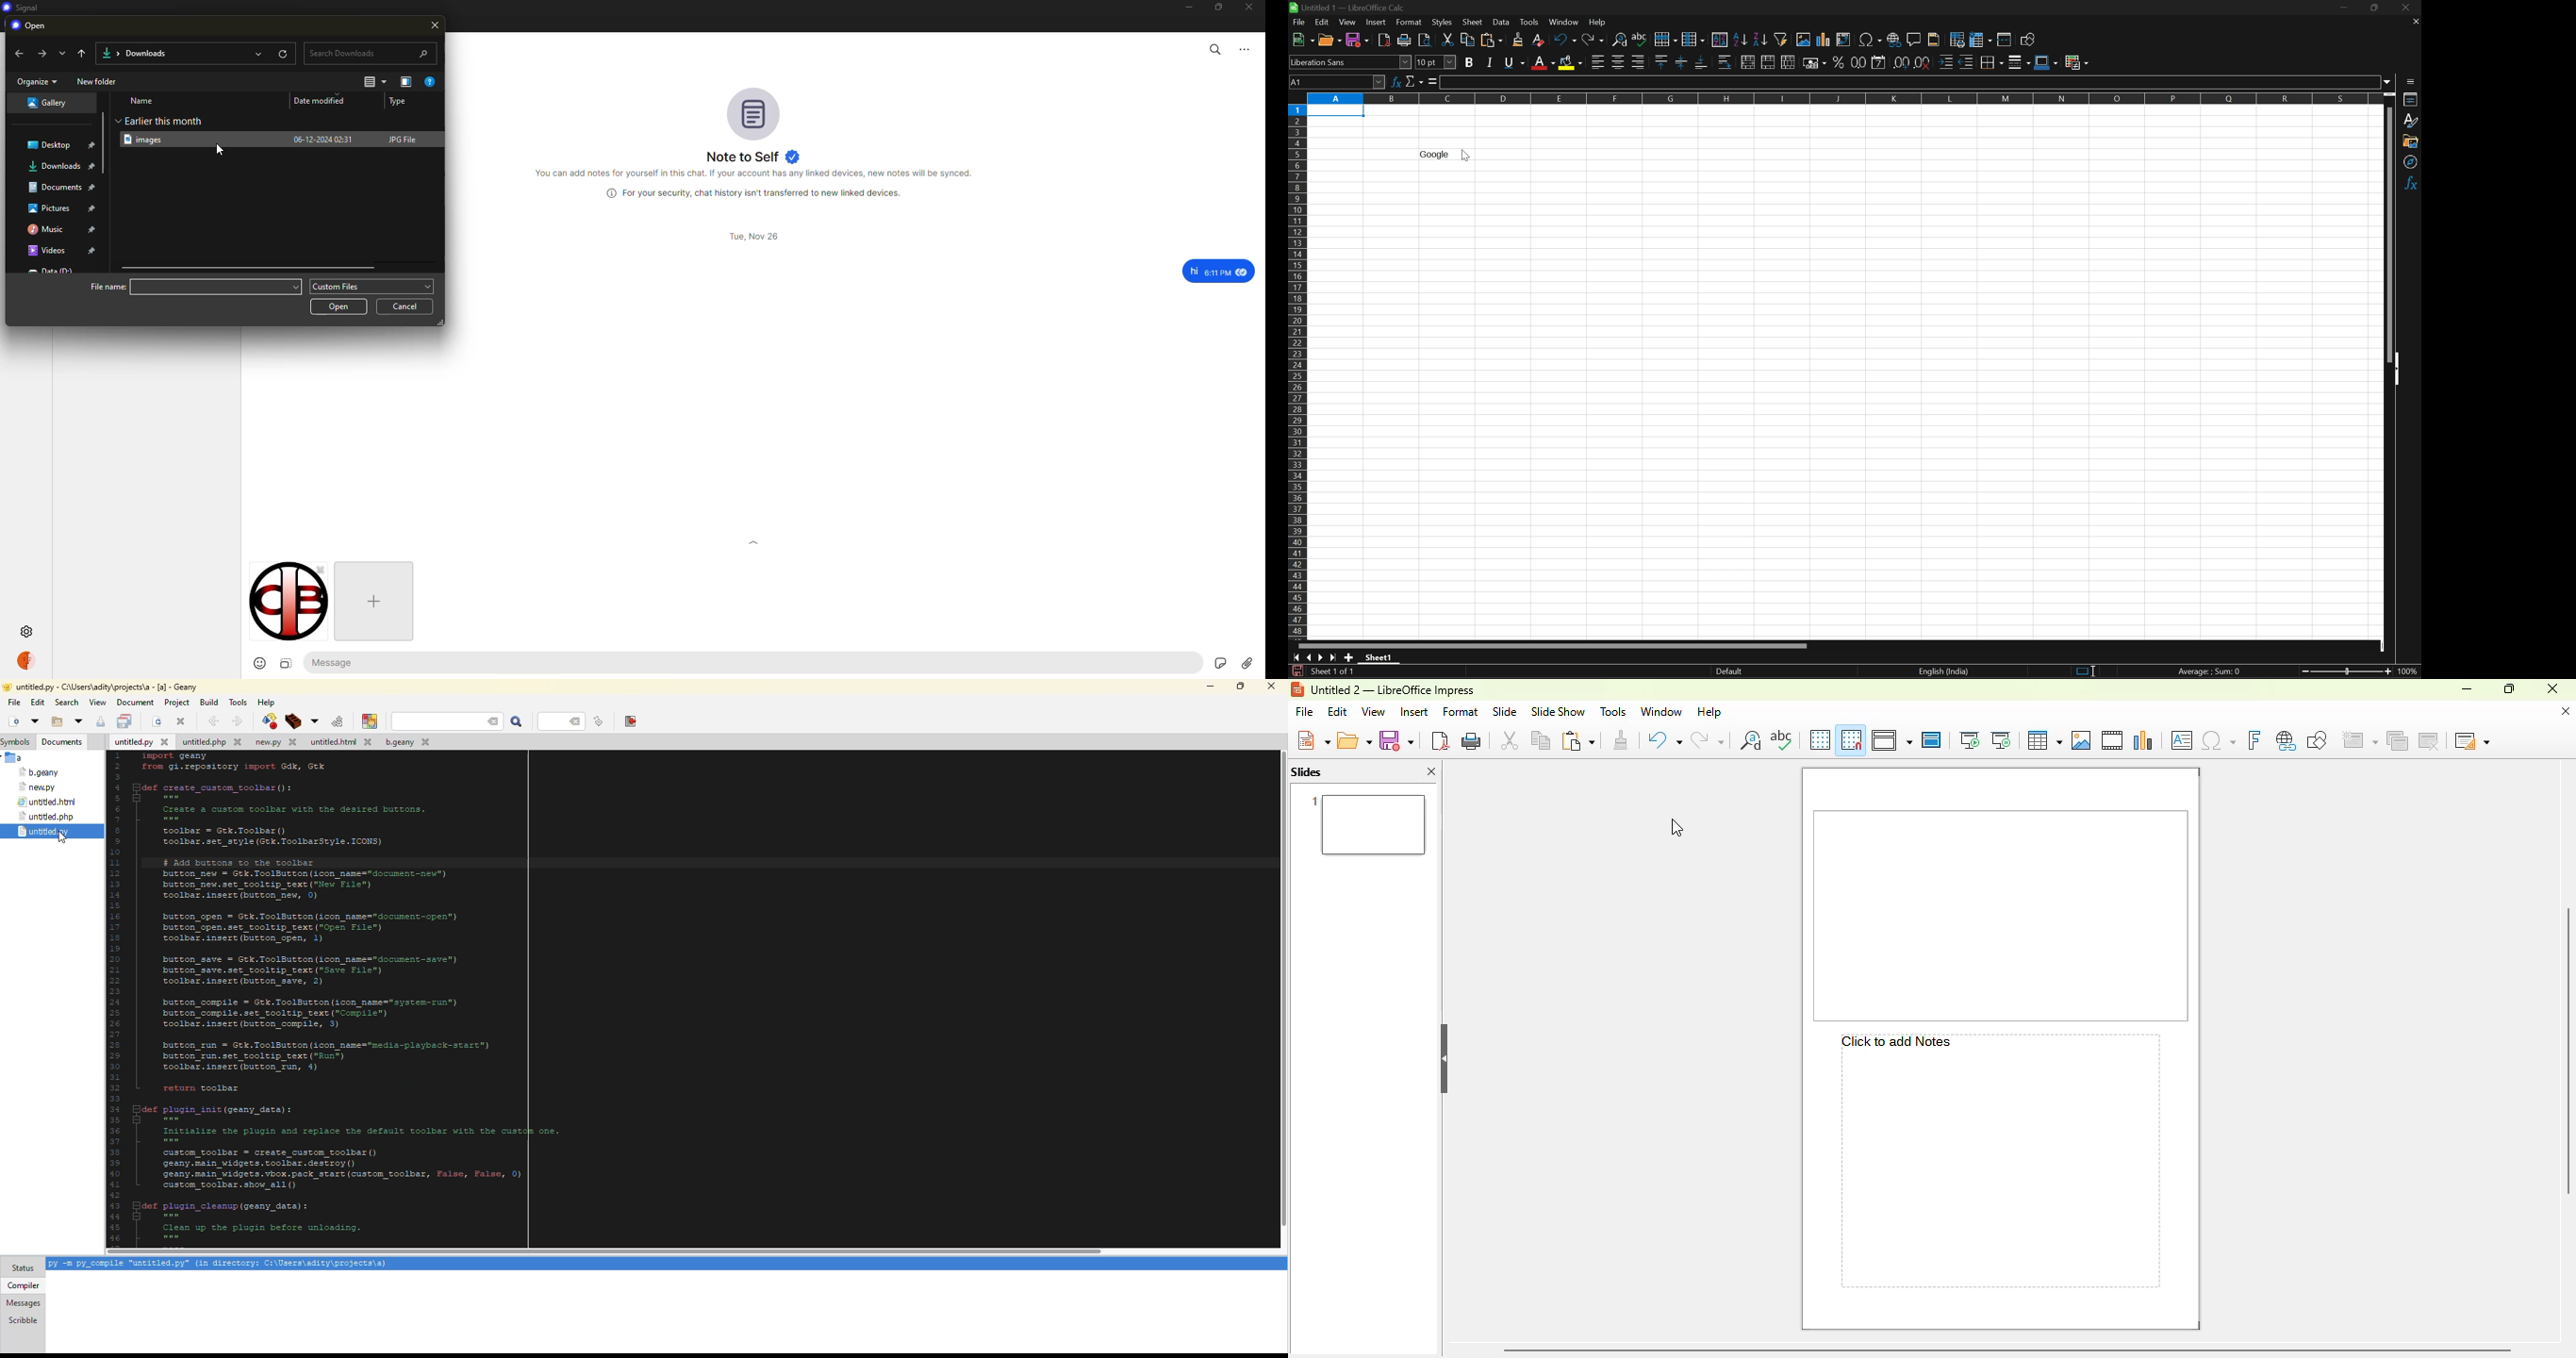 This screenshot has height=1372, width=2576. I want to click on Undo, so click(1565, 41).